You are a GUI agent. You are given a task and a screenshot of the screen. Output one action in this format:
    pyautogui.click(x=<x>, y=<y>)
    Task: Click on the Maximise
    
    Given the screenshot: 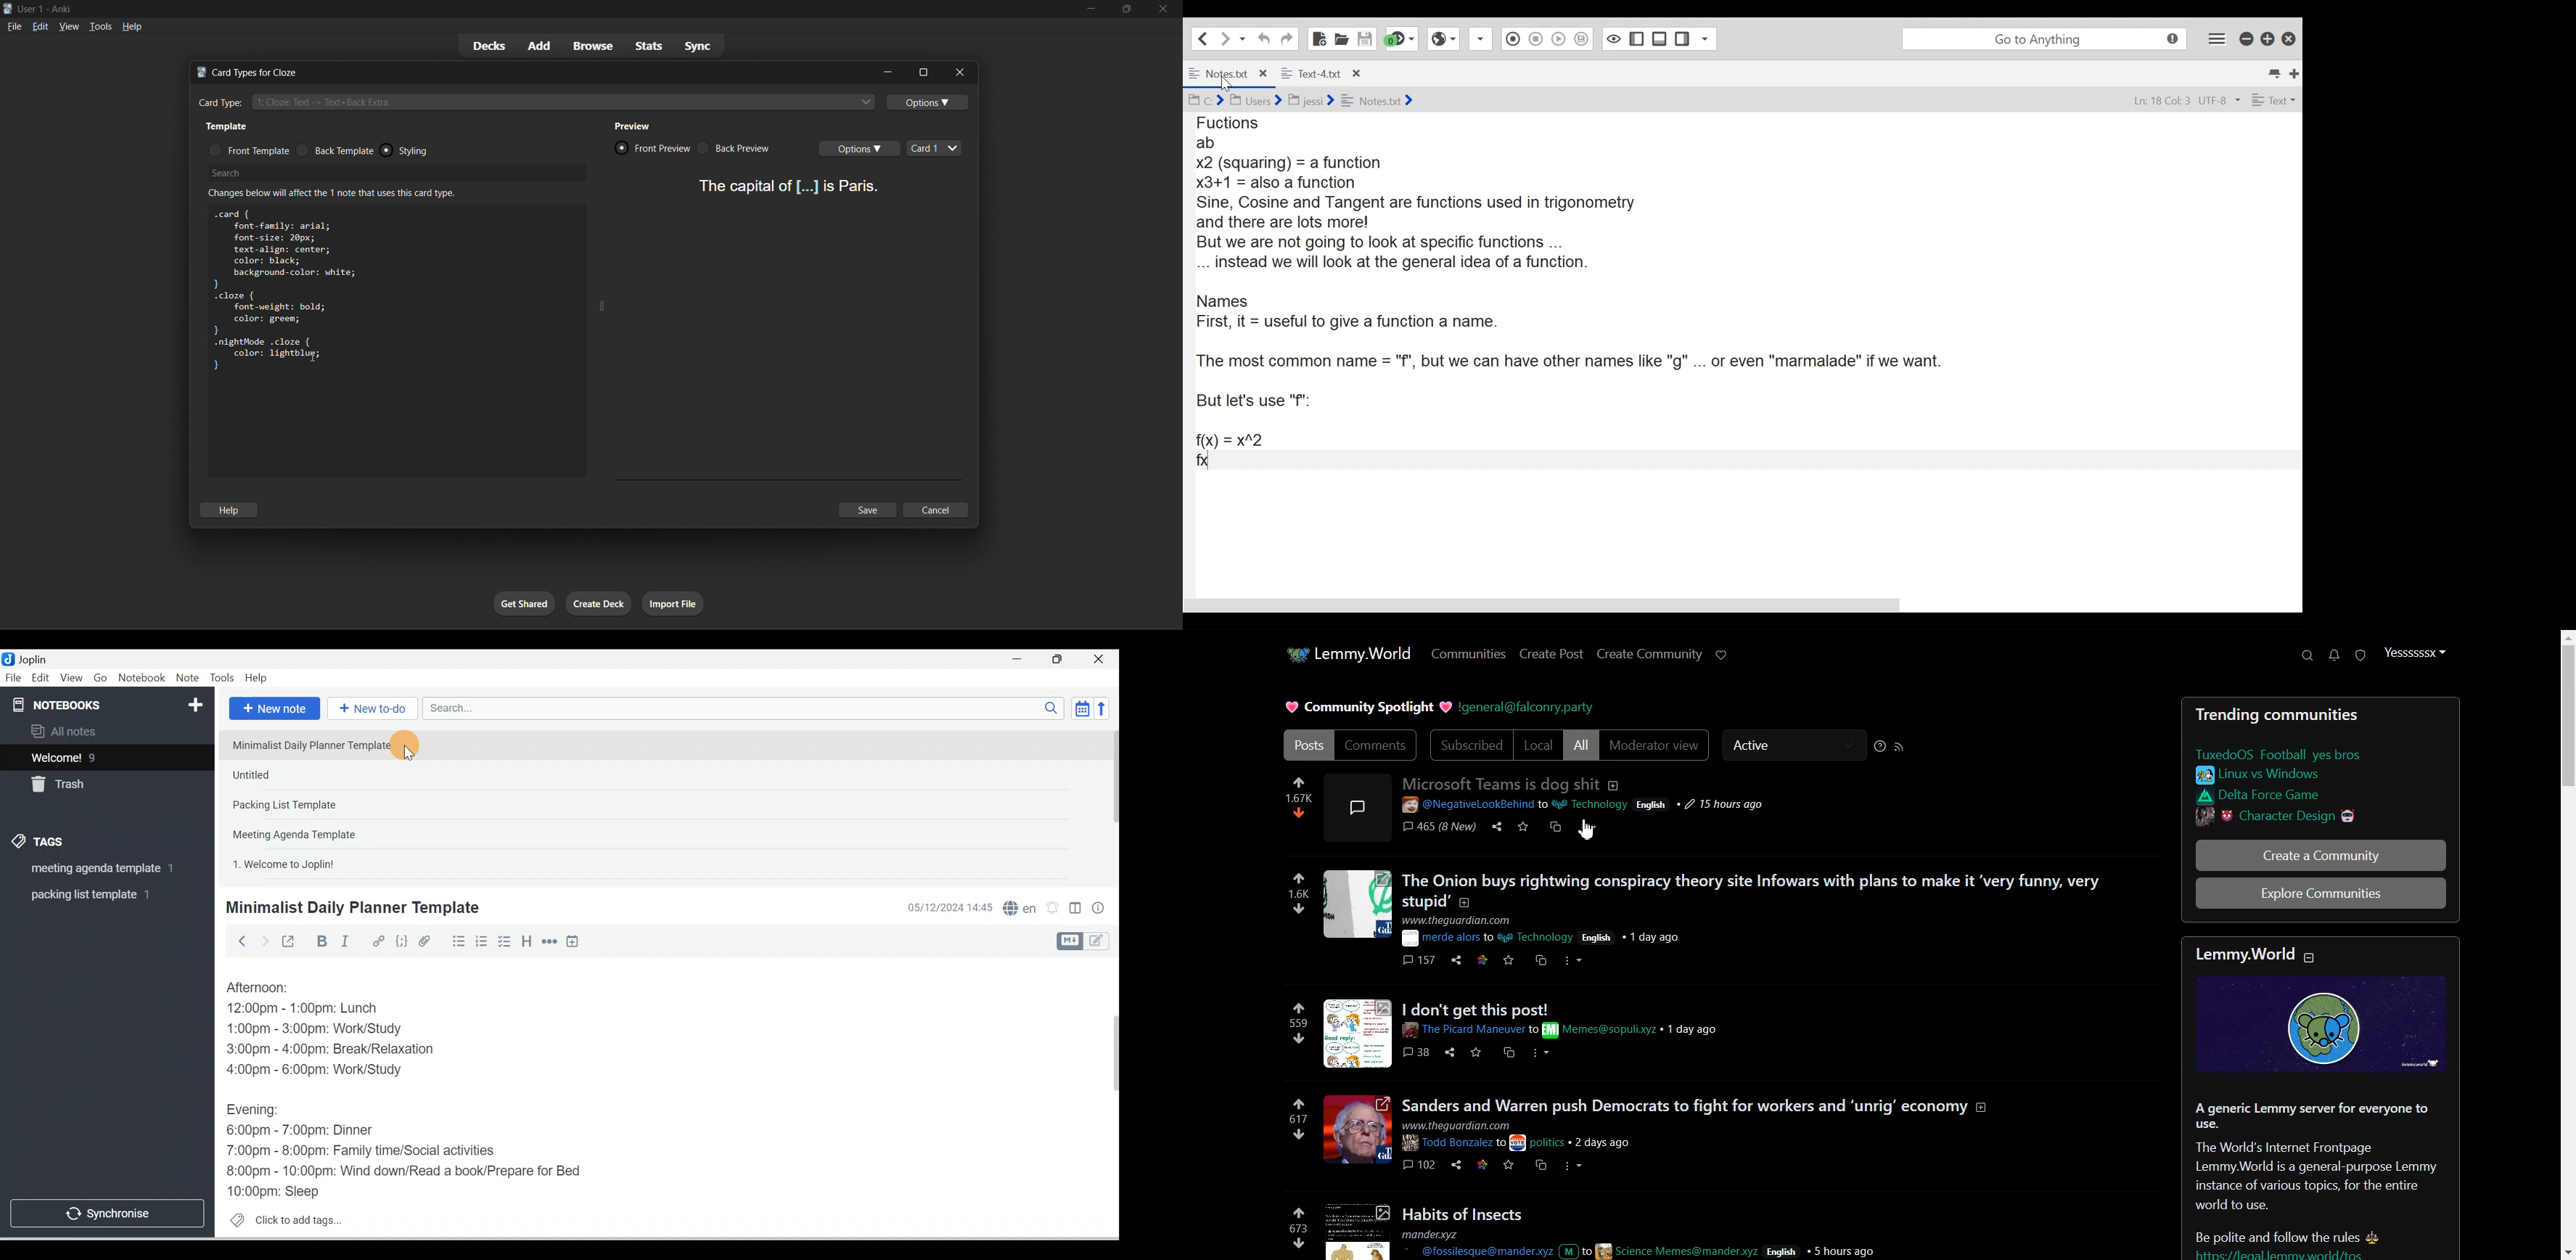 What is the action you would take?
    pyautogui.click(x=1061, y=660)
    